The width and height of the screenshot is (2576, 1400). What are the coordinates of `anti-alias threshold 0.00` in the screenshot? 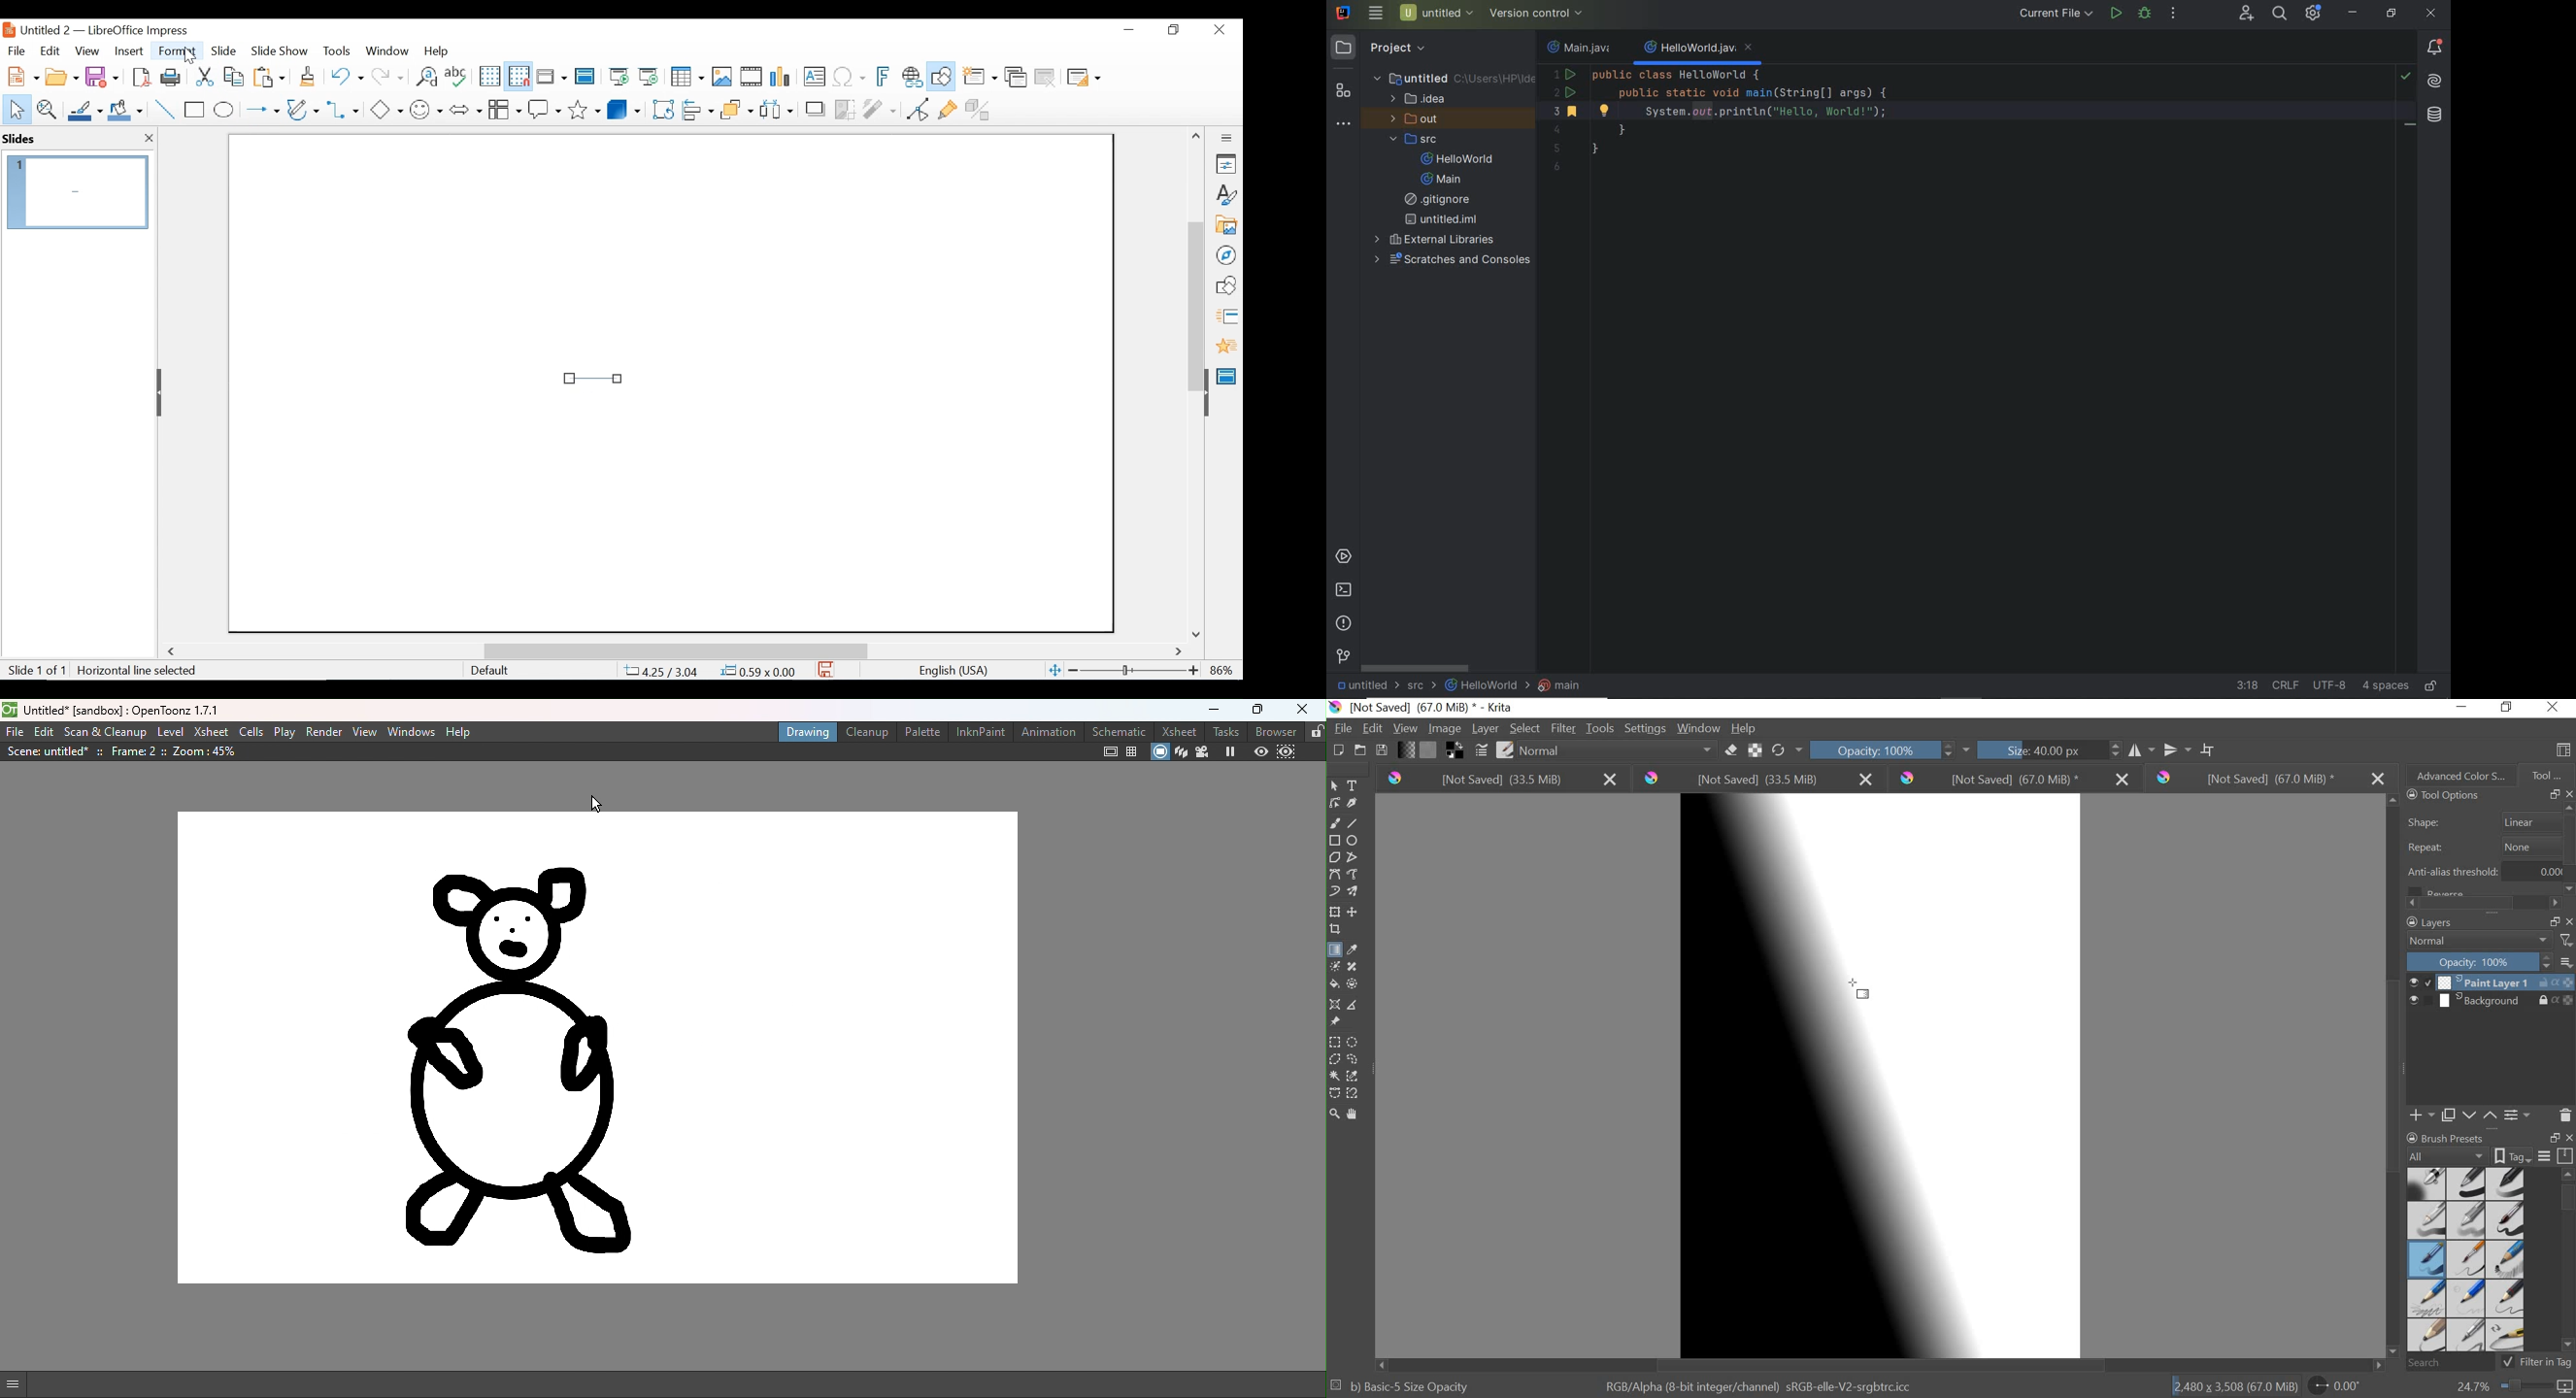 It's located at (2486, 875).